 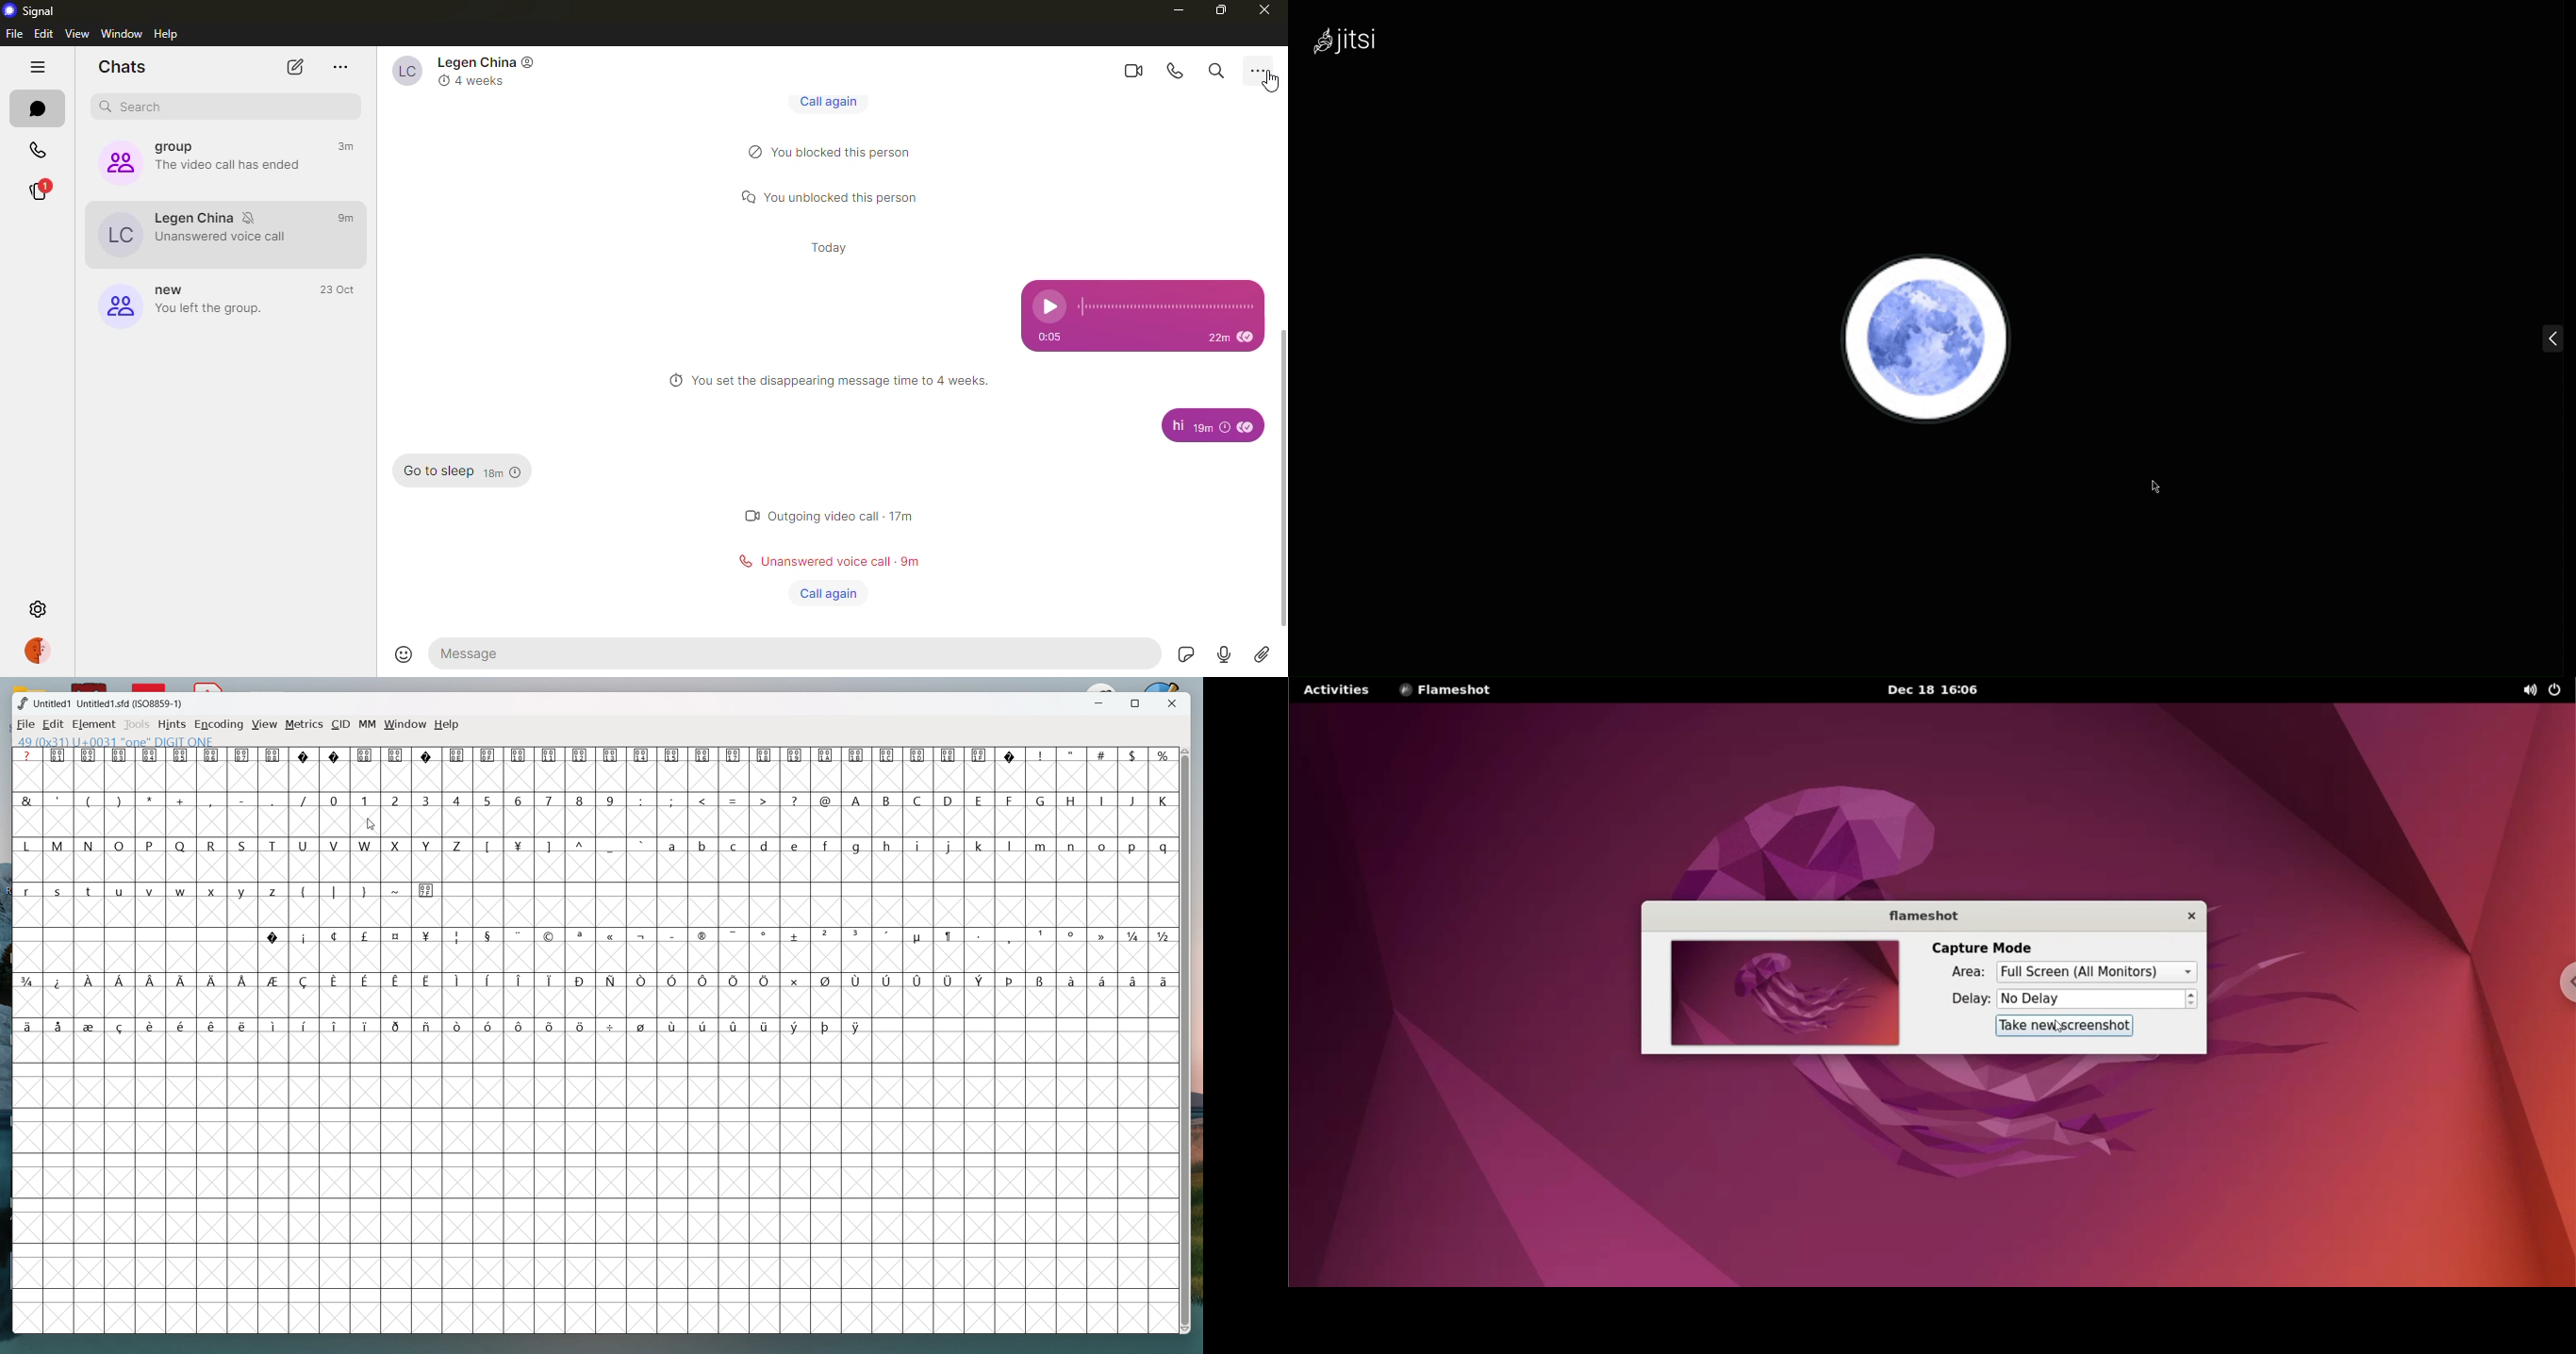 What do you see at coordinates (1165, 980) in the screenshot?
I see `symbol` at bounding box center [1165, 980].